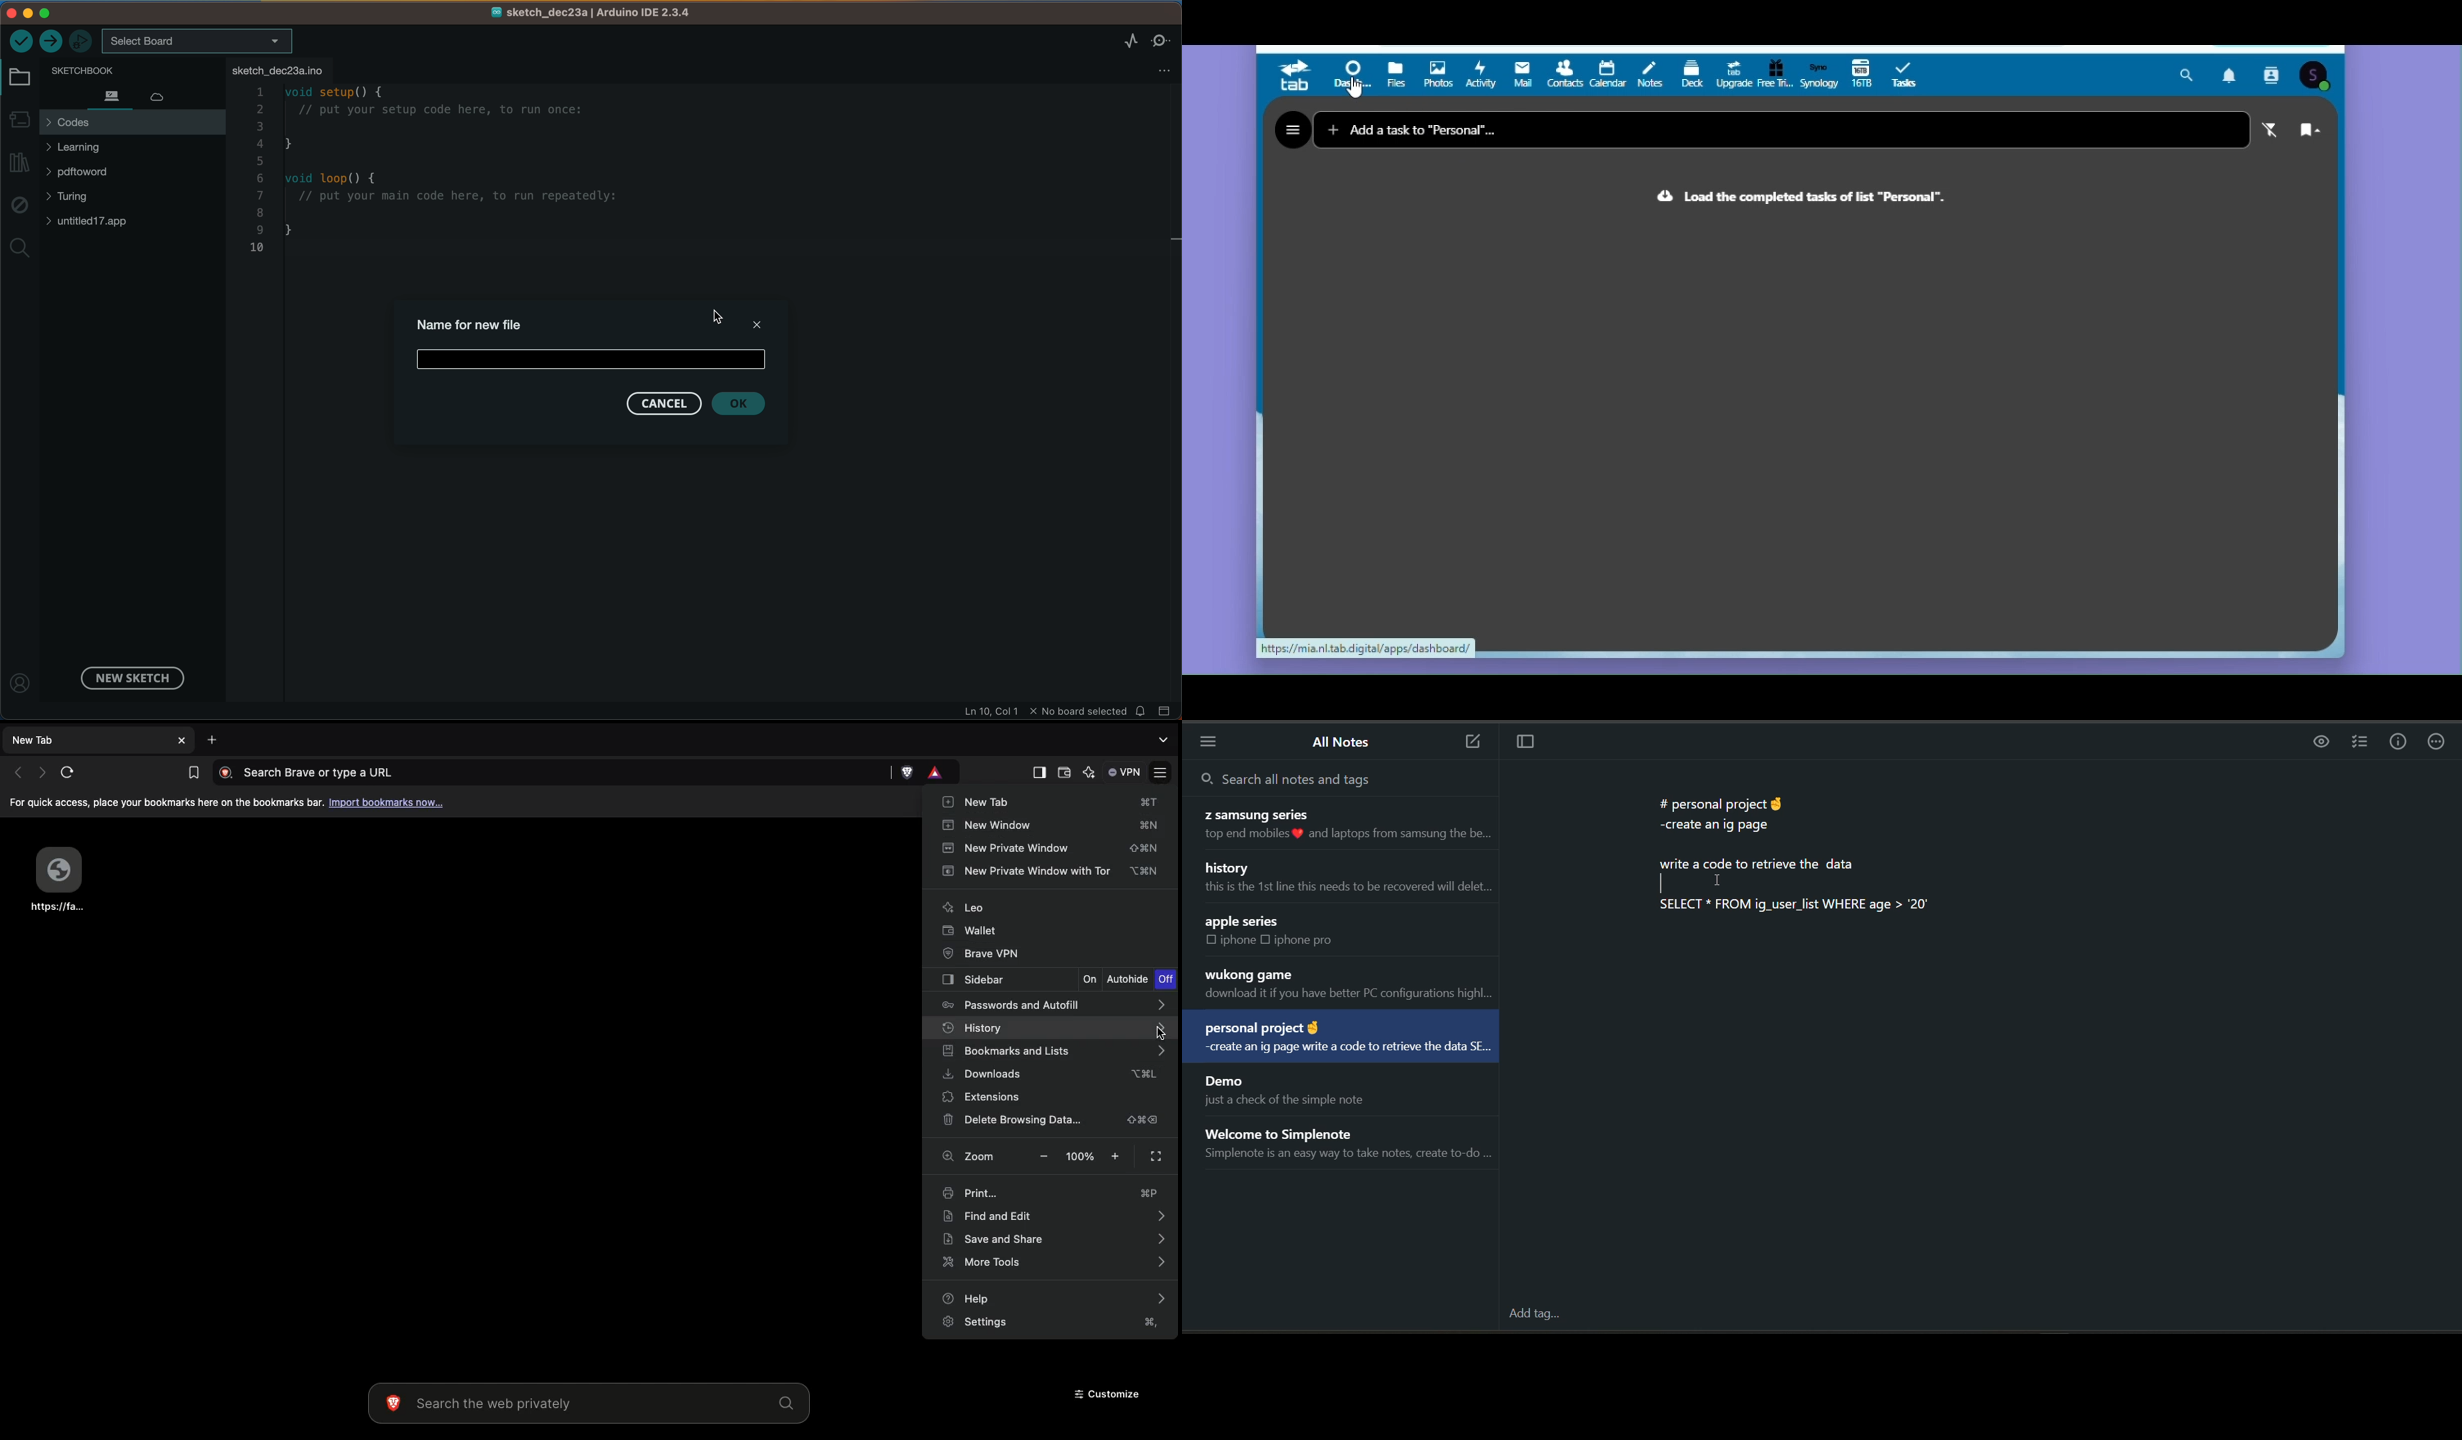 The width and height of the screenshot is (2464, 1456). What do you see at coordinates (982, 1097) in the screenshot?
I see `Extensions` at bounding box center [982, 1097].